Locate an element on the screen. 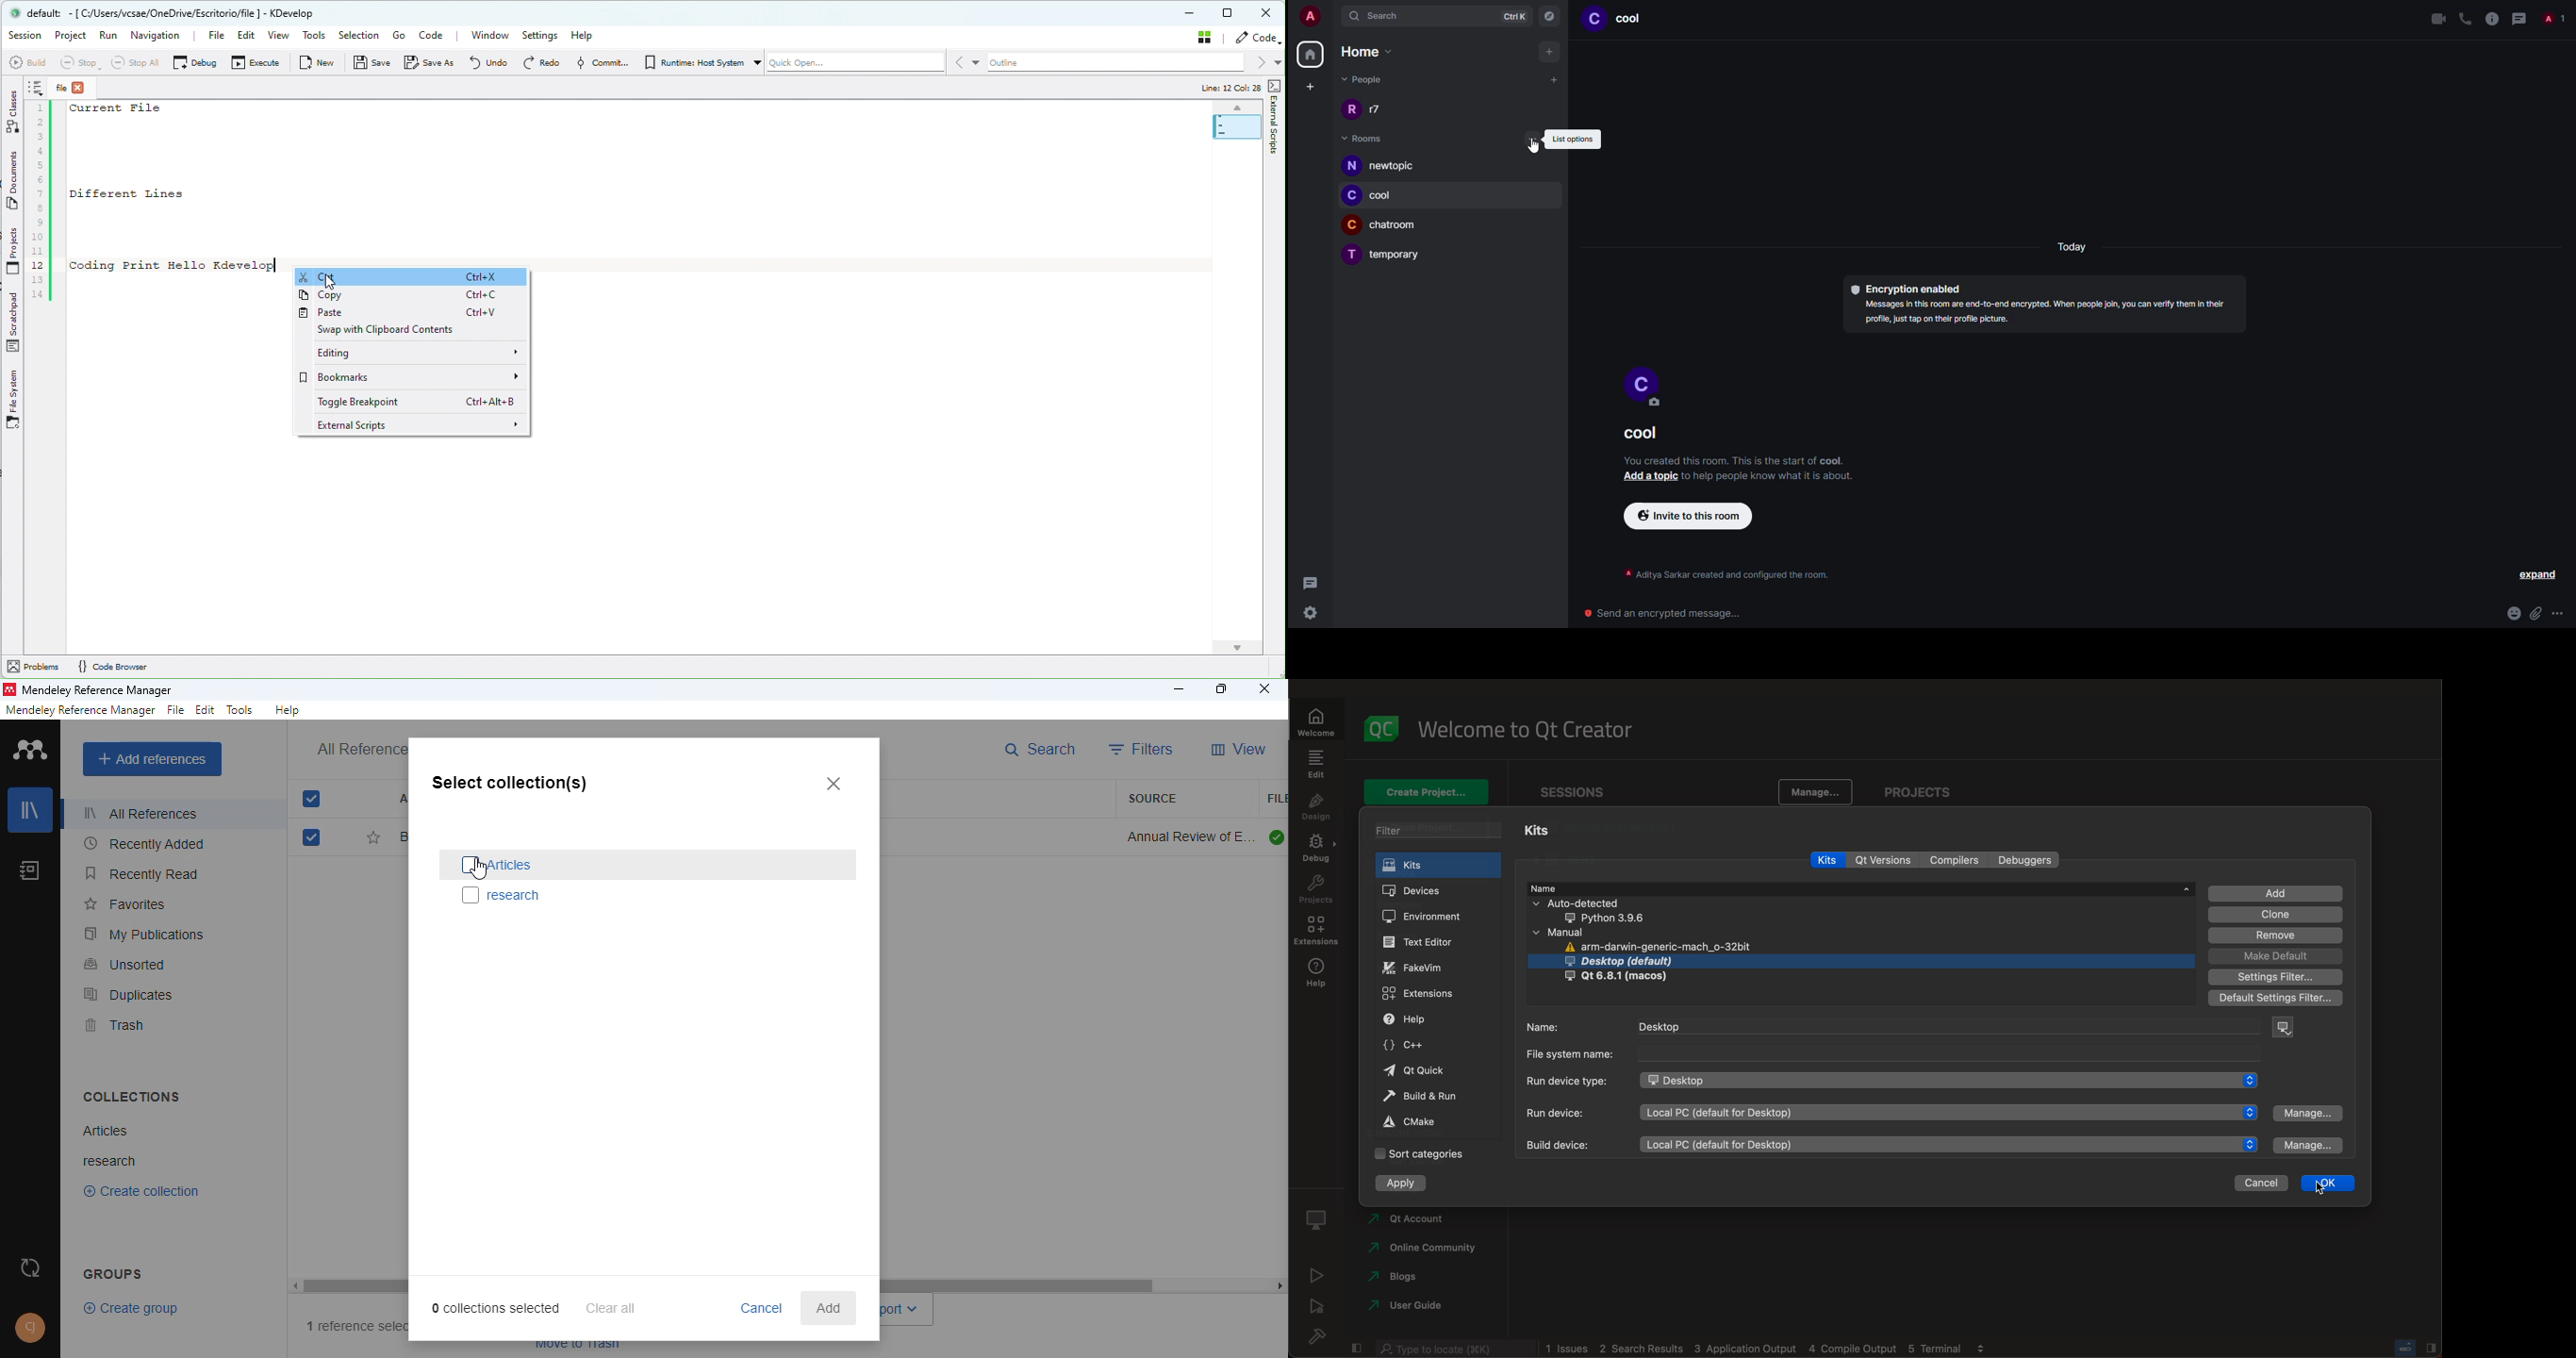 This screenshot has height=1372, width=2576. Scratchpad is located at coordinates (14, 322).